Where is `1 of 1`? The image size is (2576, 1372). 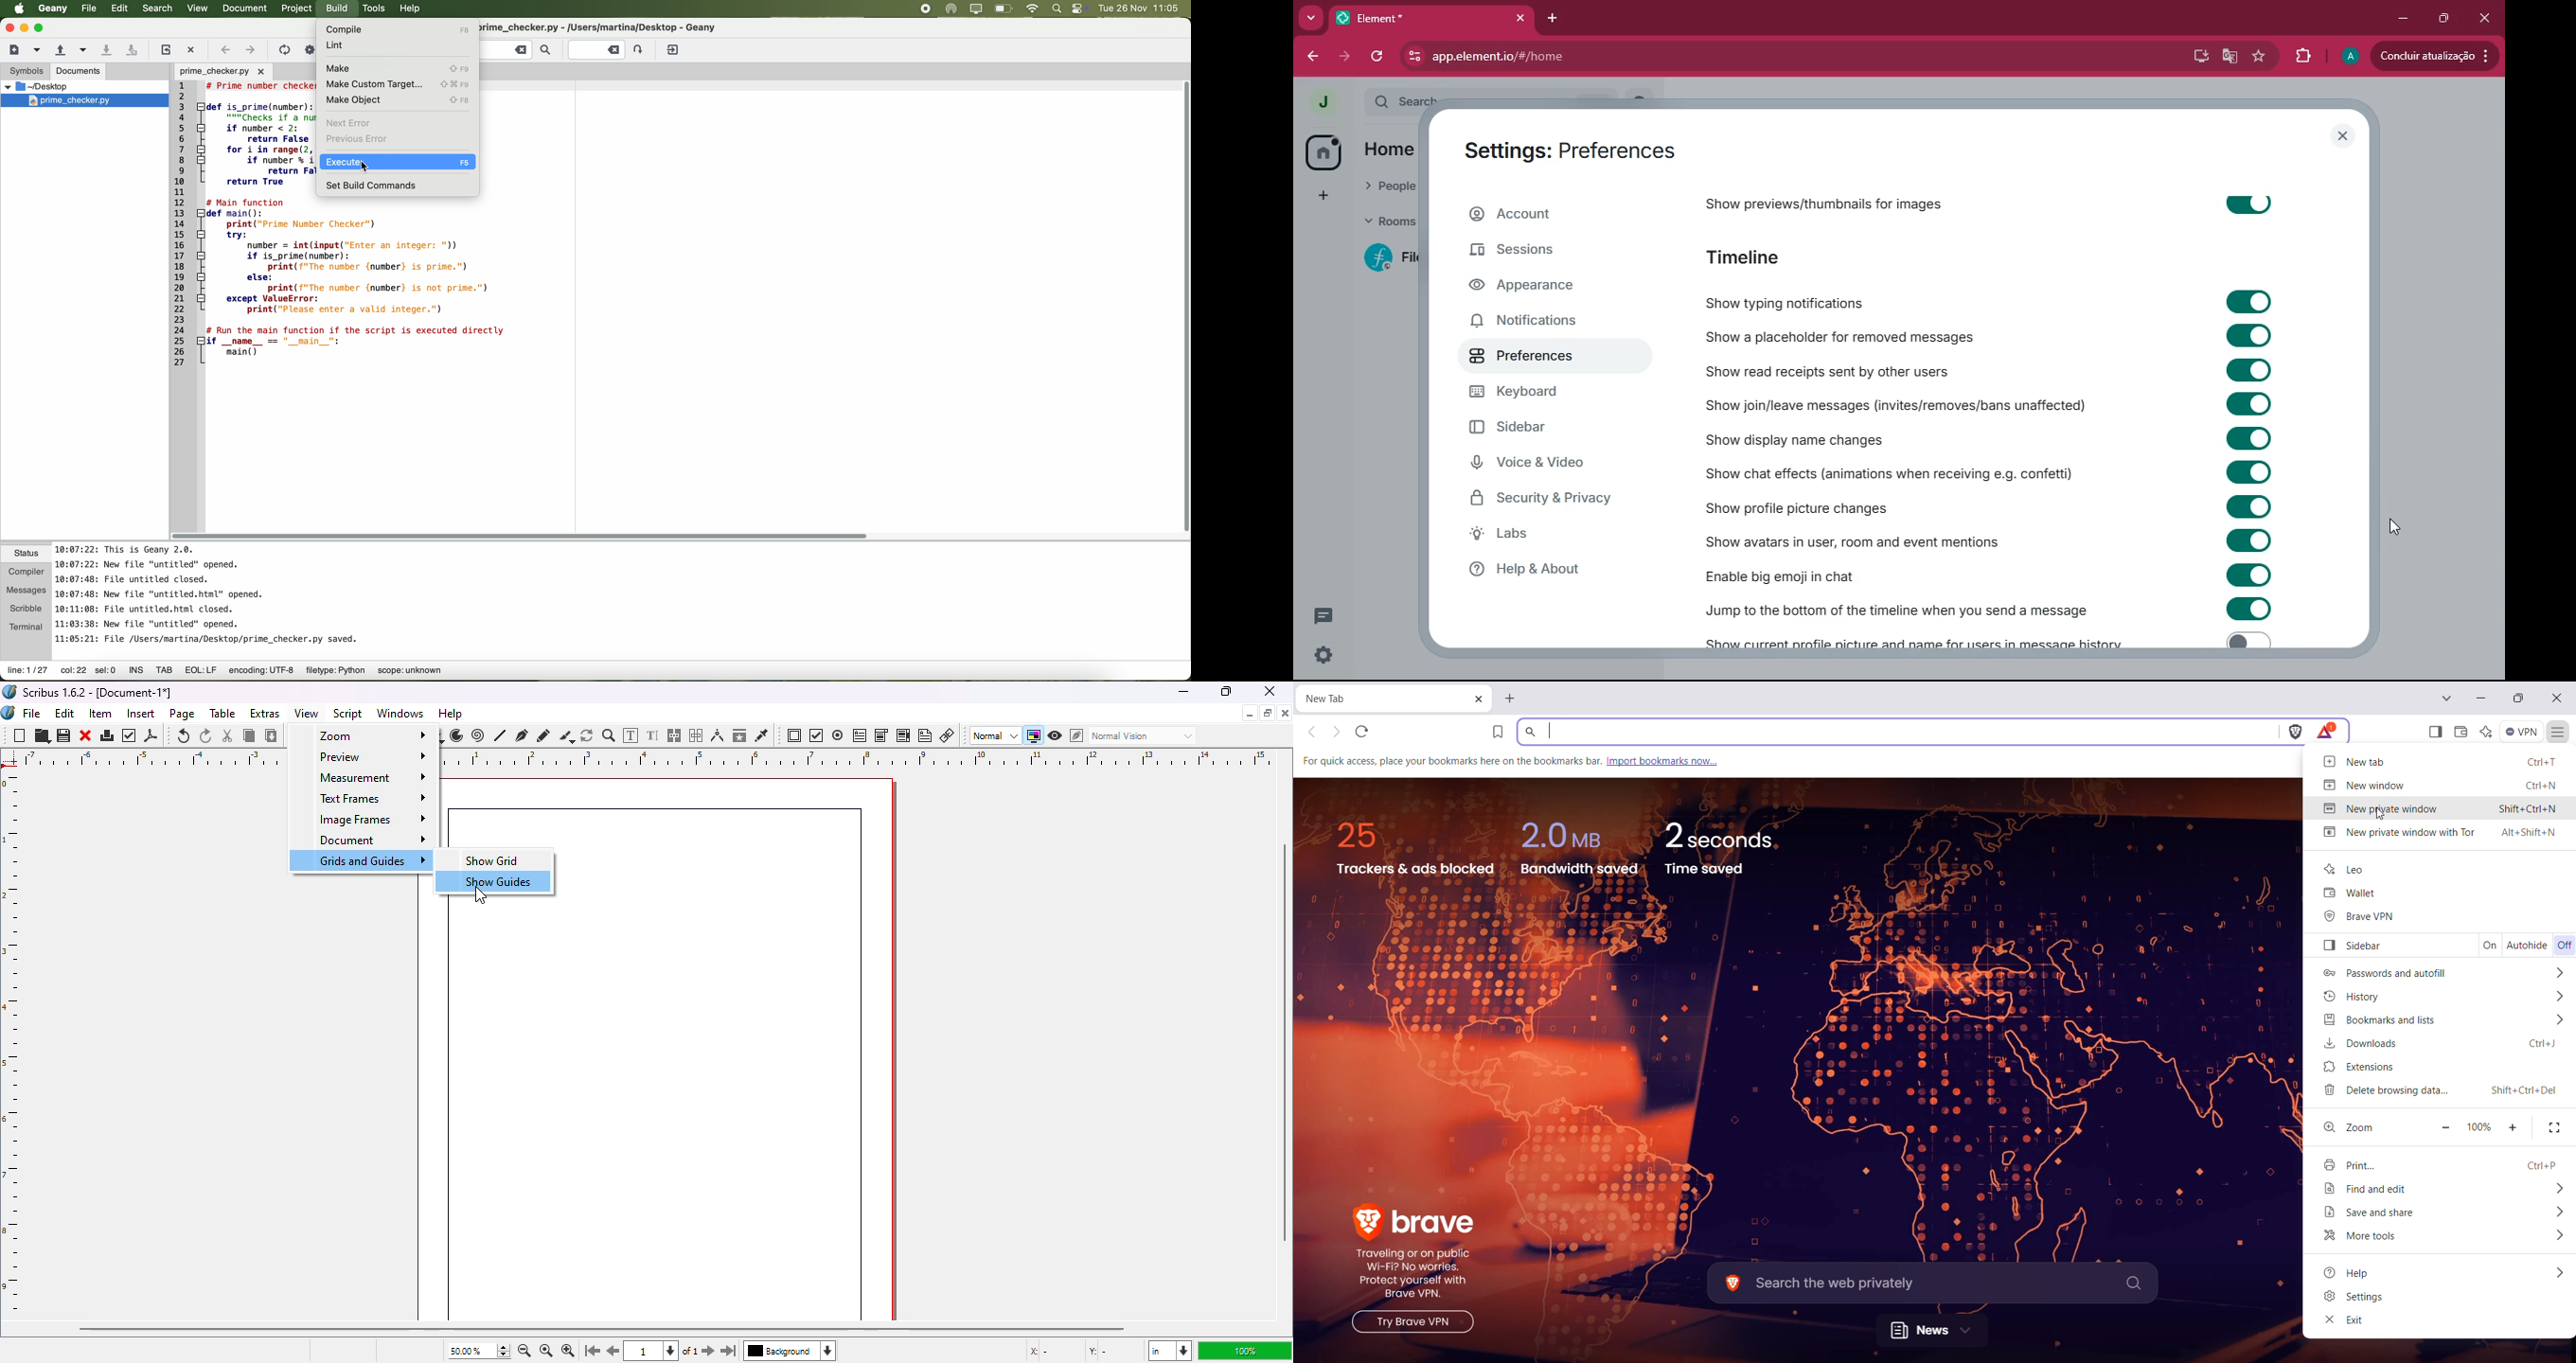 1 of 1 is located at coordinates (666, 1352).